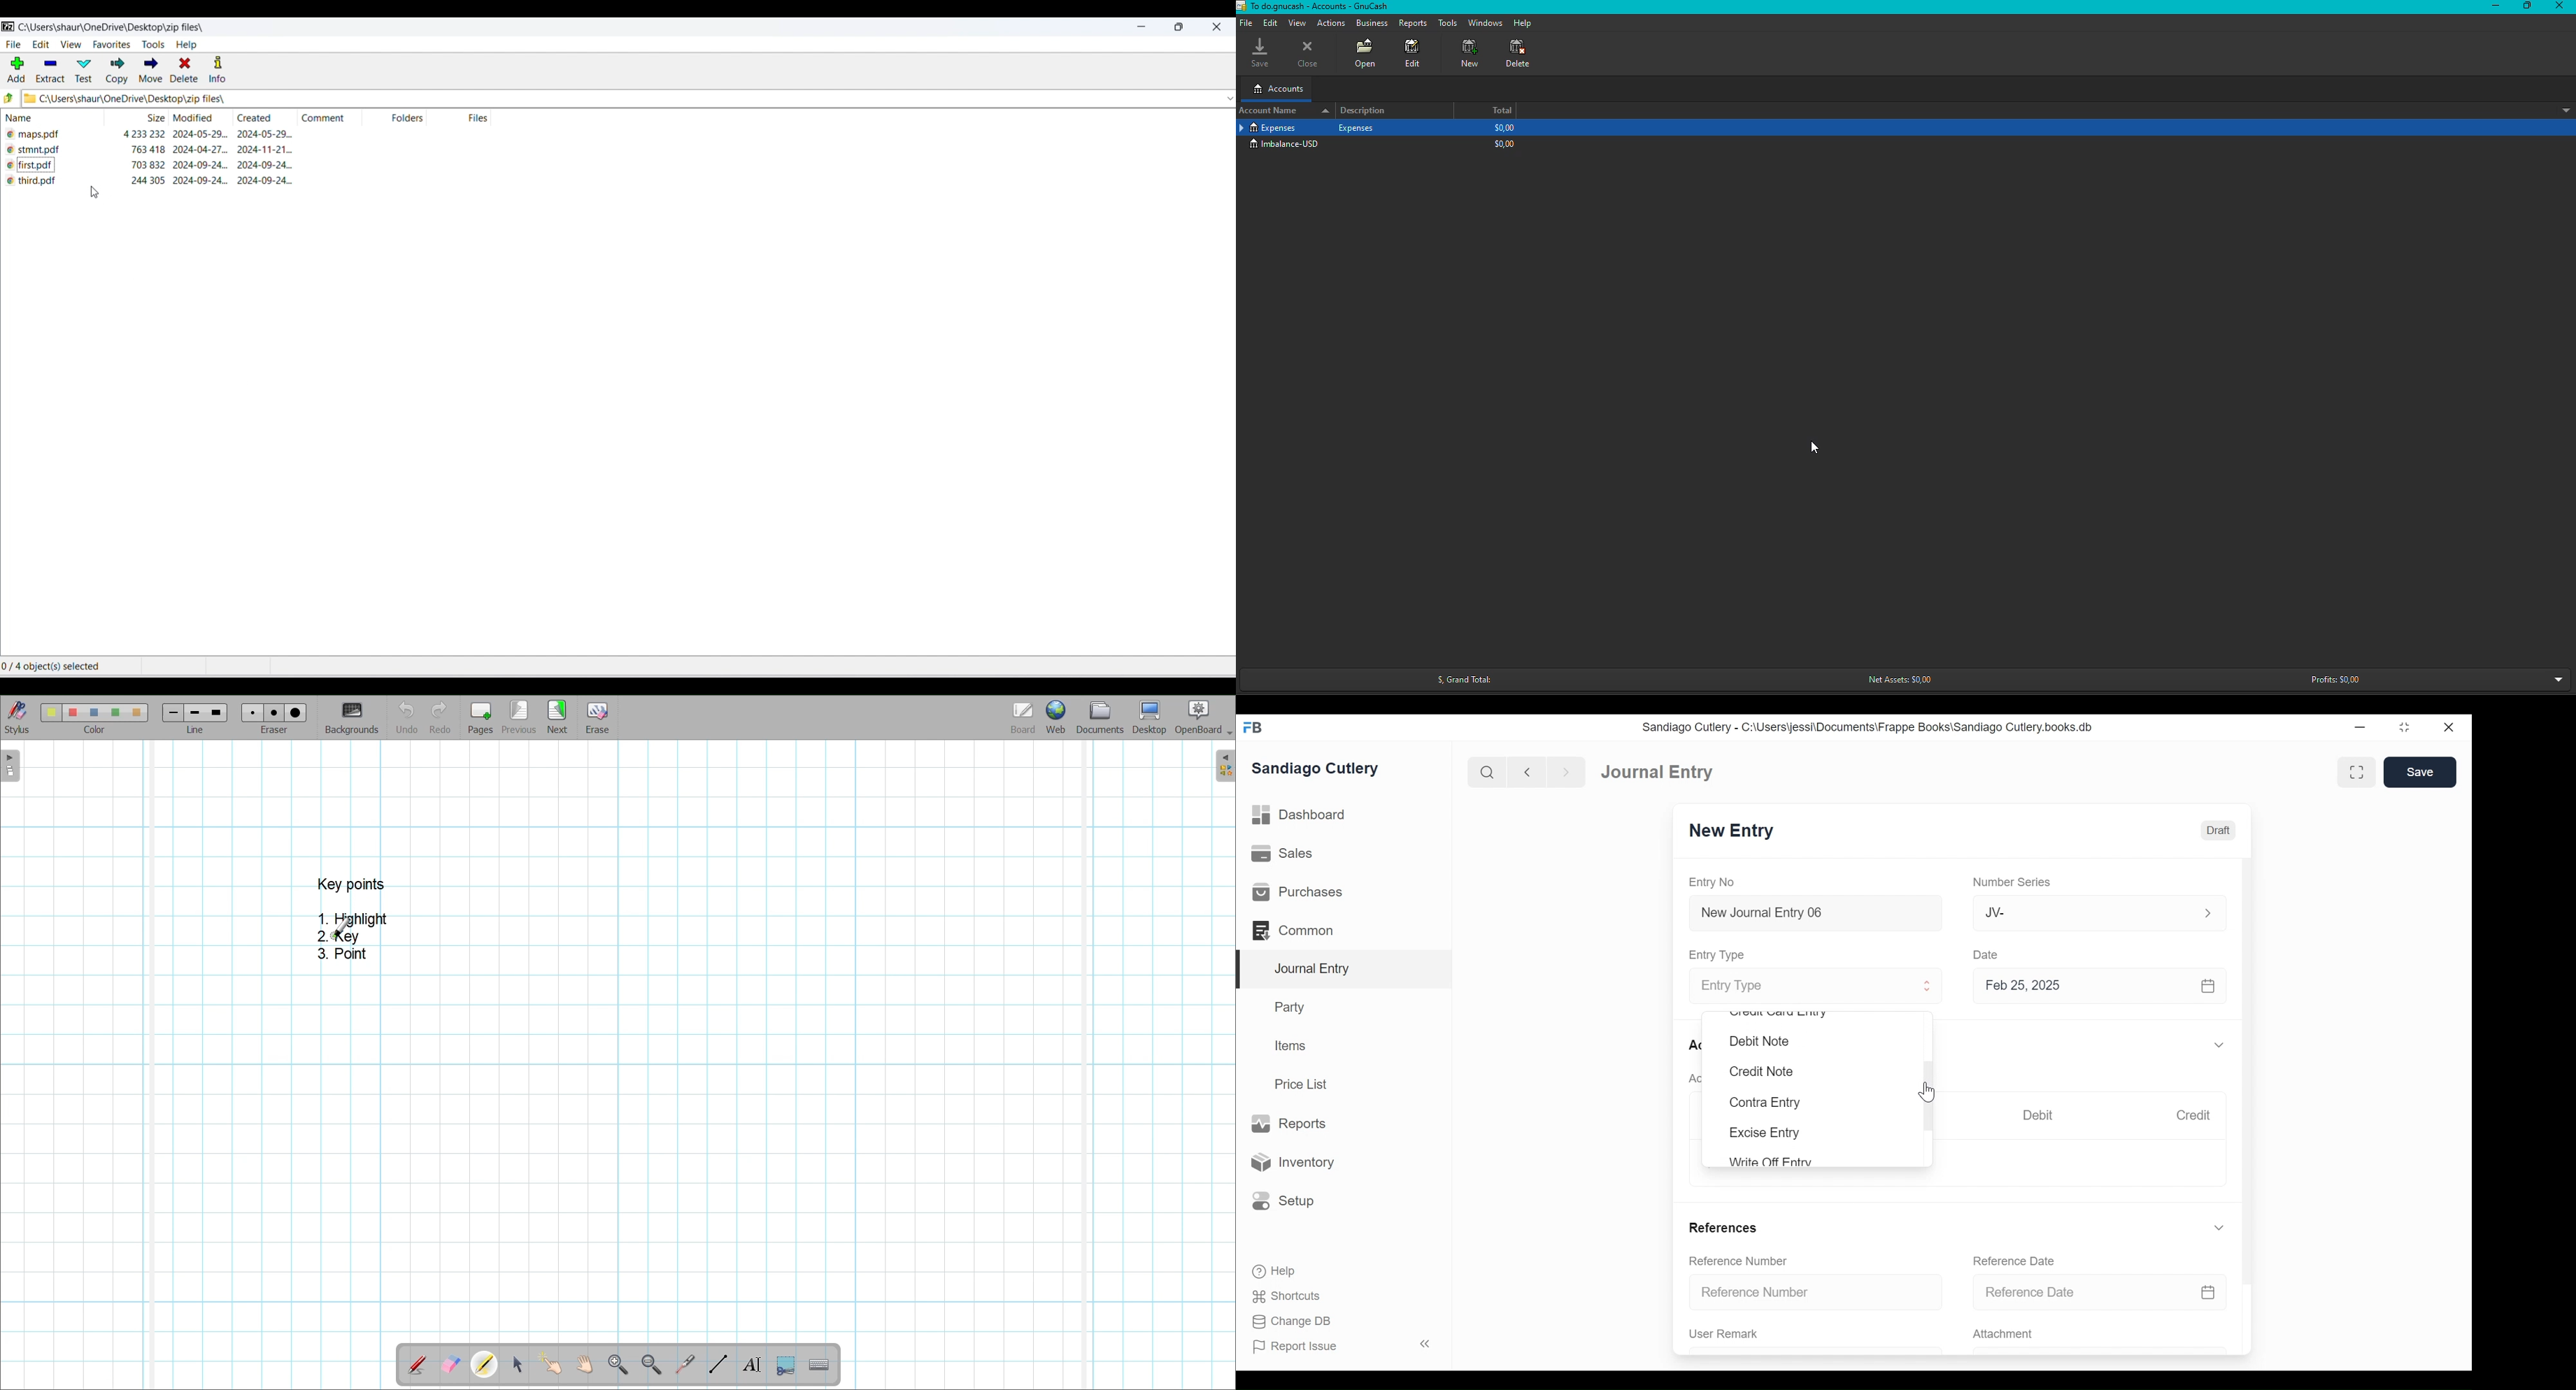 The height and width of the screenshot is (1400, 2576). What do you see at coordinates (1246, 23) in the screenshot?
I see `Navigation` at bounding box center [1246, 23].